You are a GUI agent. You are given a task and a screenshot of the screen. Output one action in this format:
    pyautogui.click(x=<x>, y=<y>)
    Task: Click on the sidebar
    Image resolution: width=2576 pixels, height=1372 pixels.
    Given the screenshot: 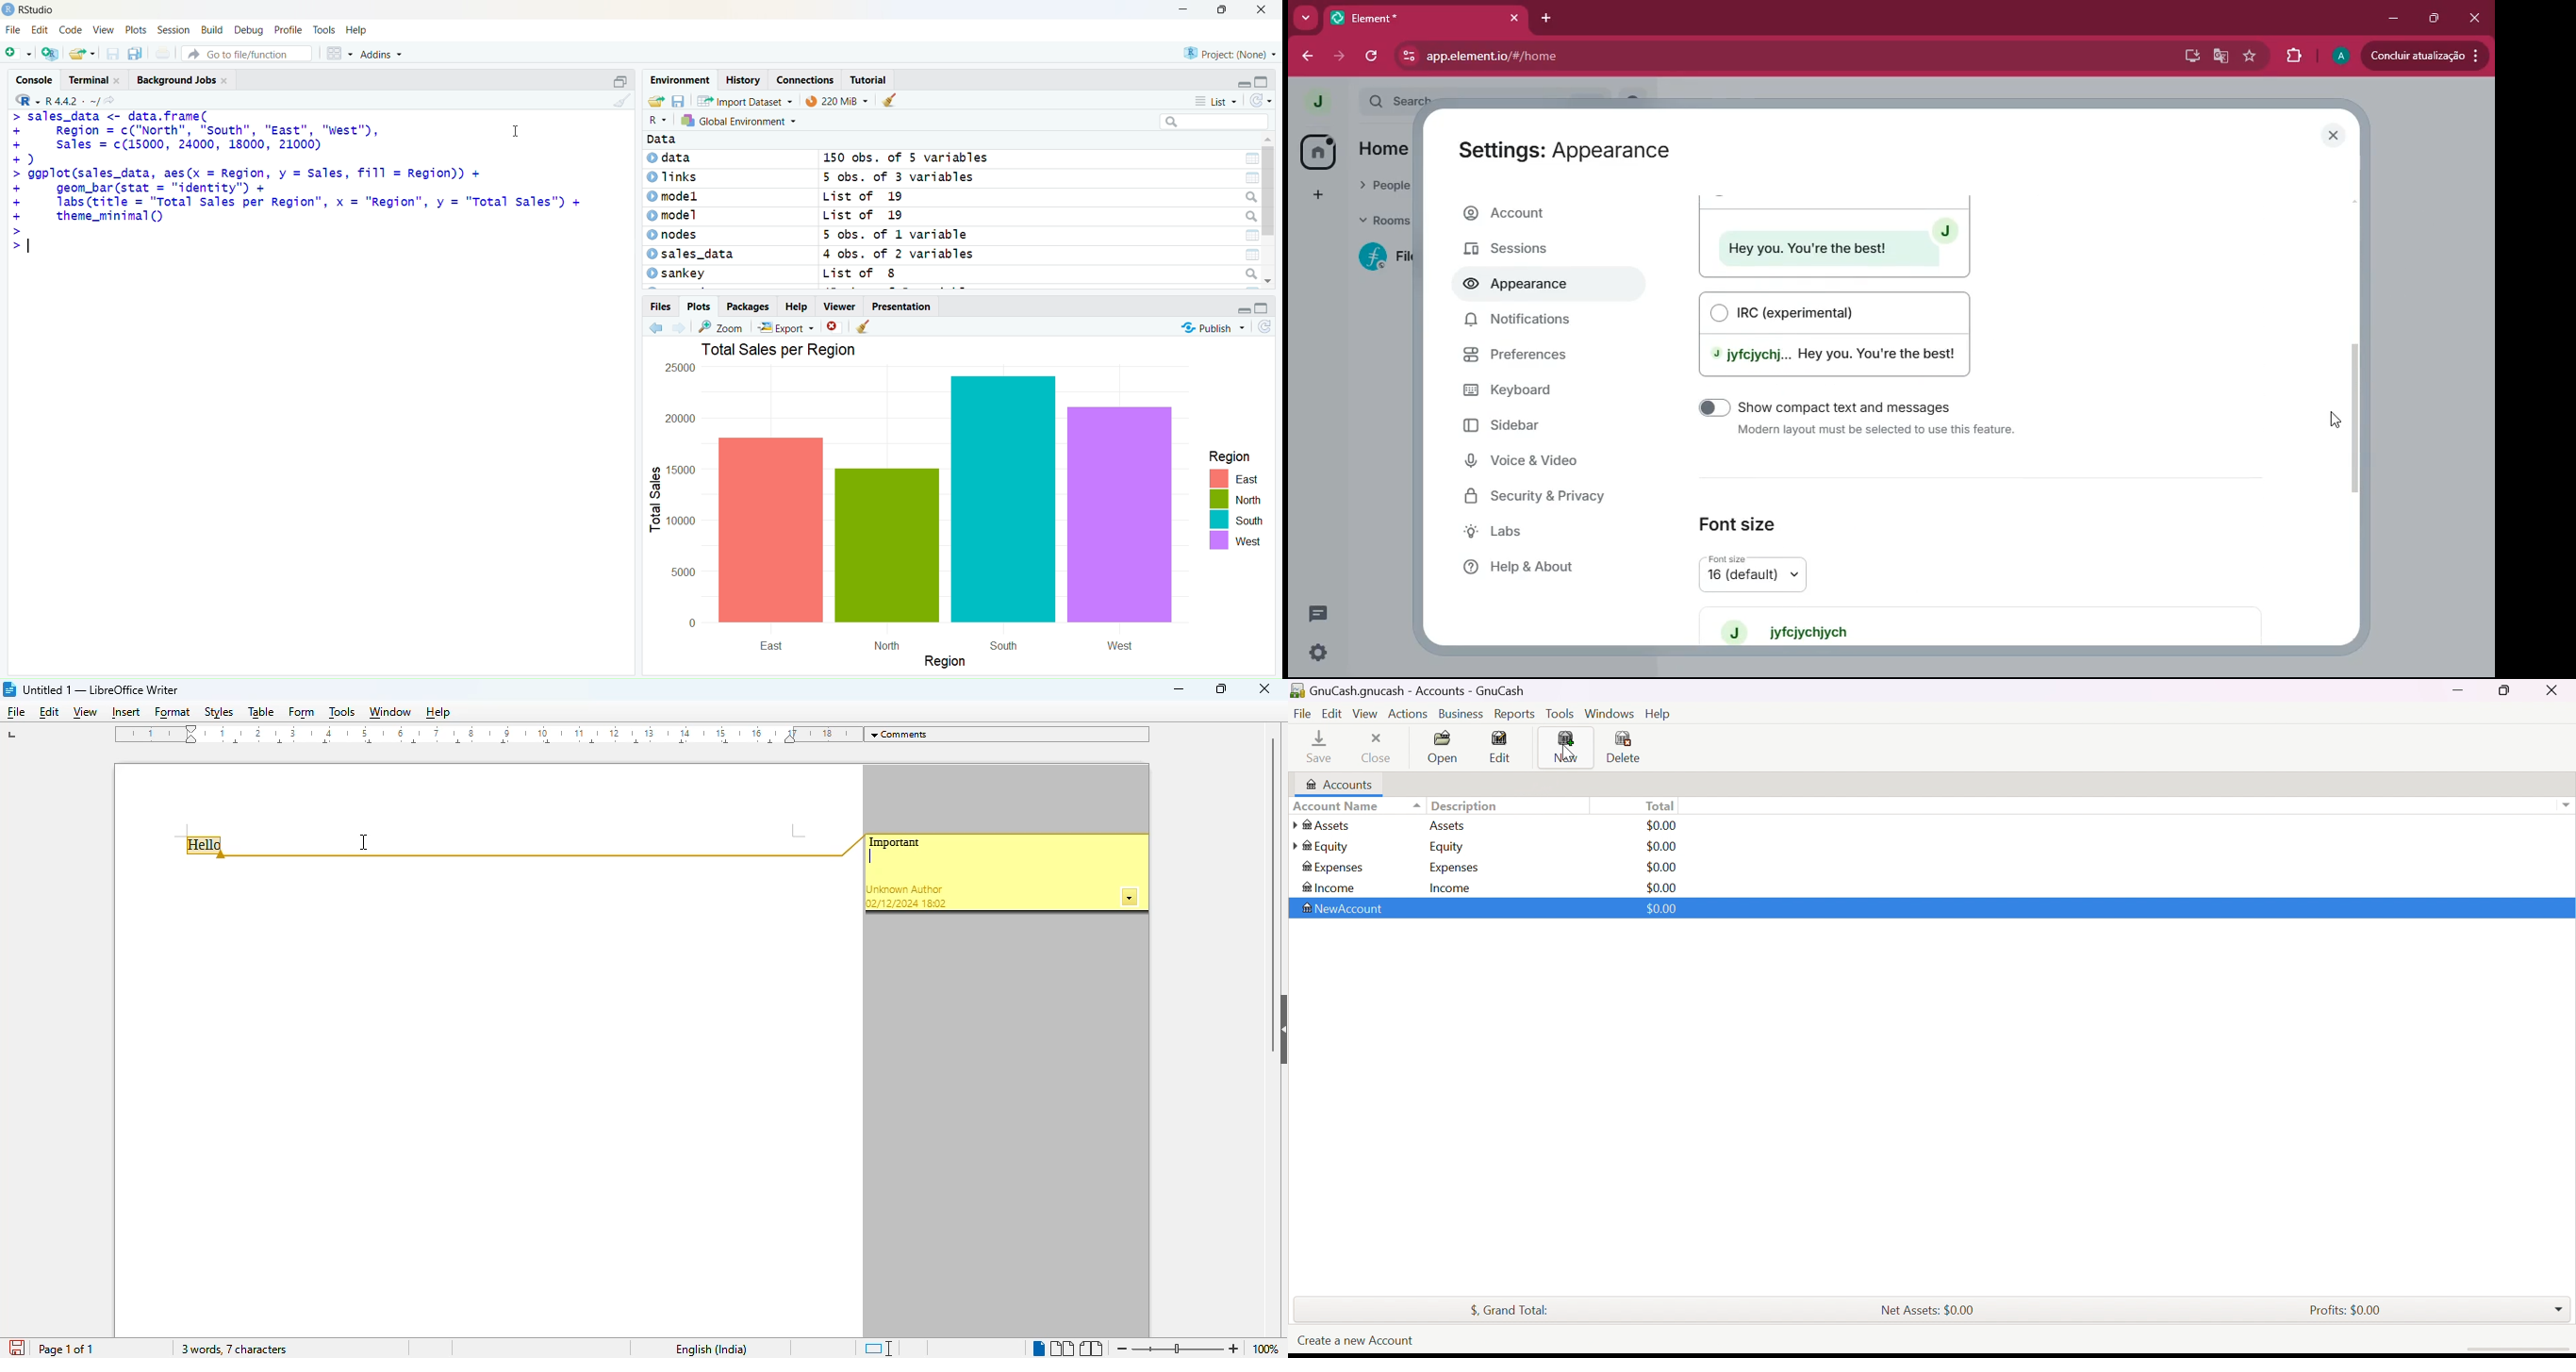 What is the action you would take?
    pyautogui.click(x=1533, y=426)
    